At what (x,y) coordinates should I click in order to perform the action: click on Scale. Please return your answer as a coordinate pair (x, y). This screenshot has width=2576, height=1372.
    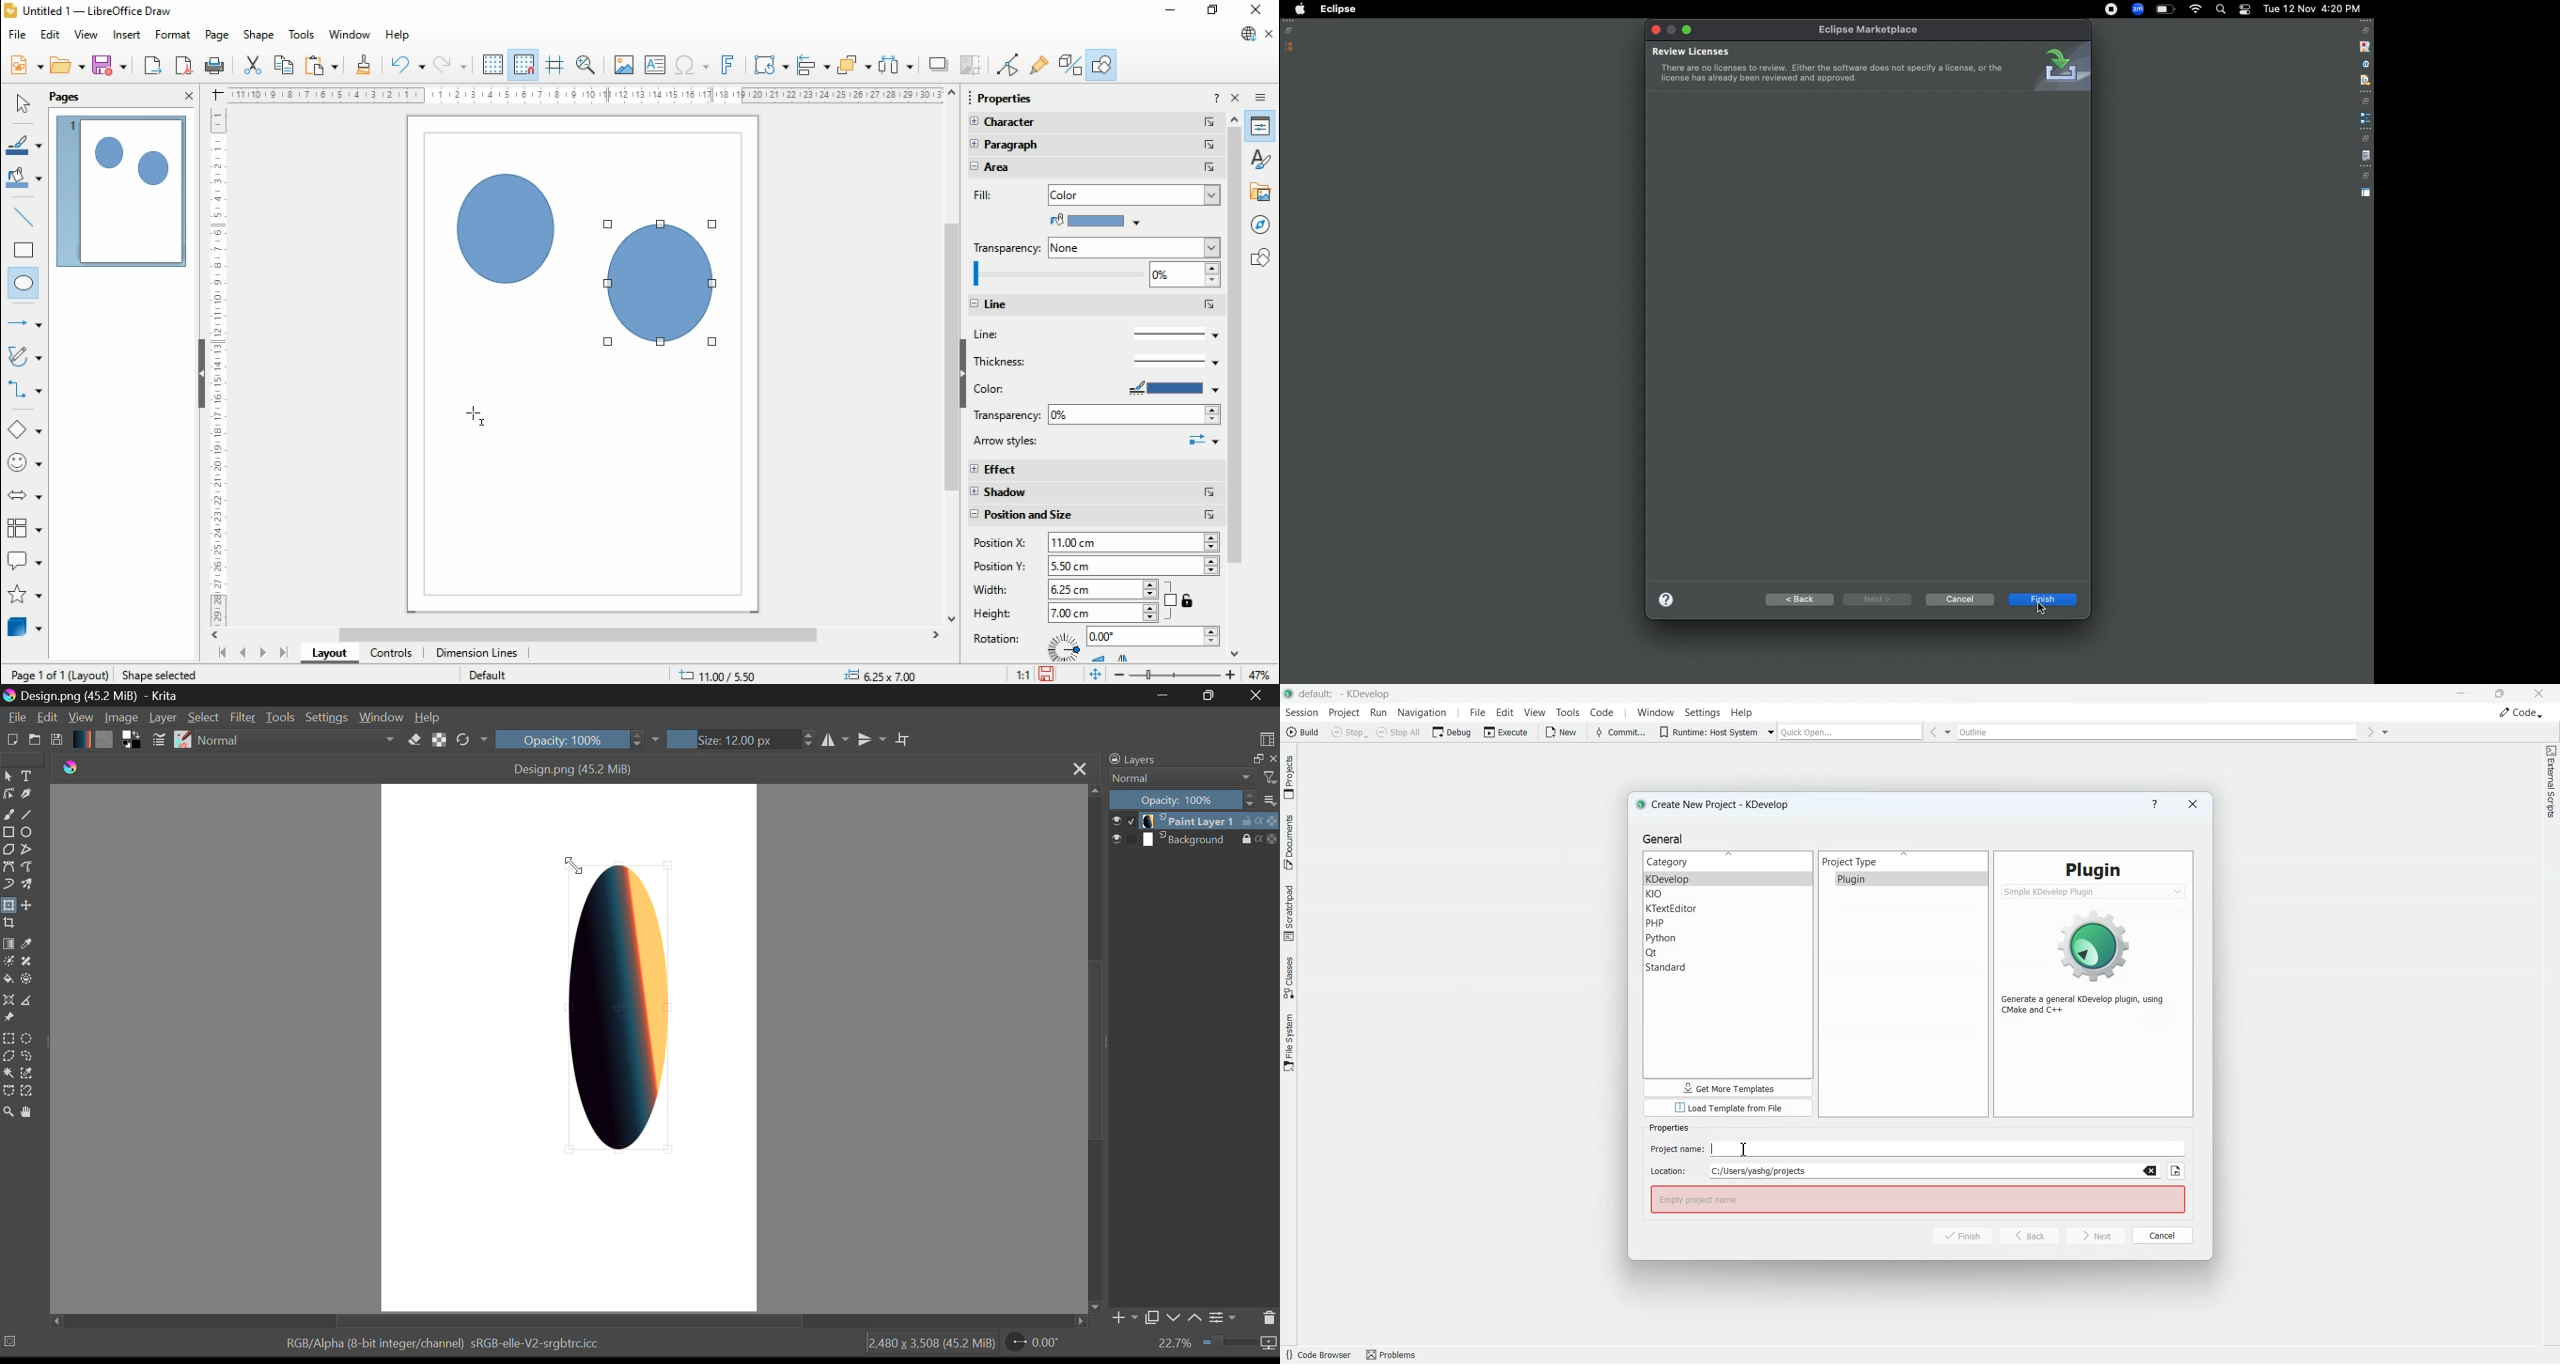
    Looking at the image, I should click on (217, 363).